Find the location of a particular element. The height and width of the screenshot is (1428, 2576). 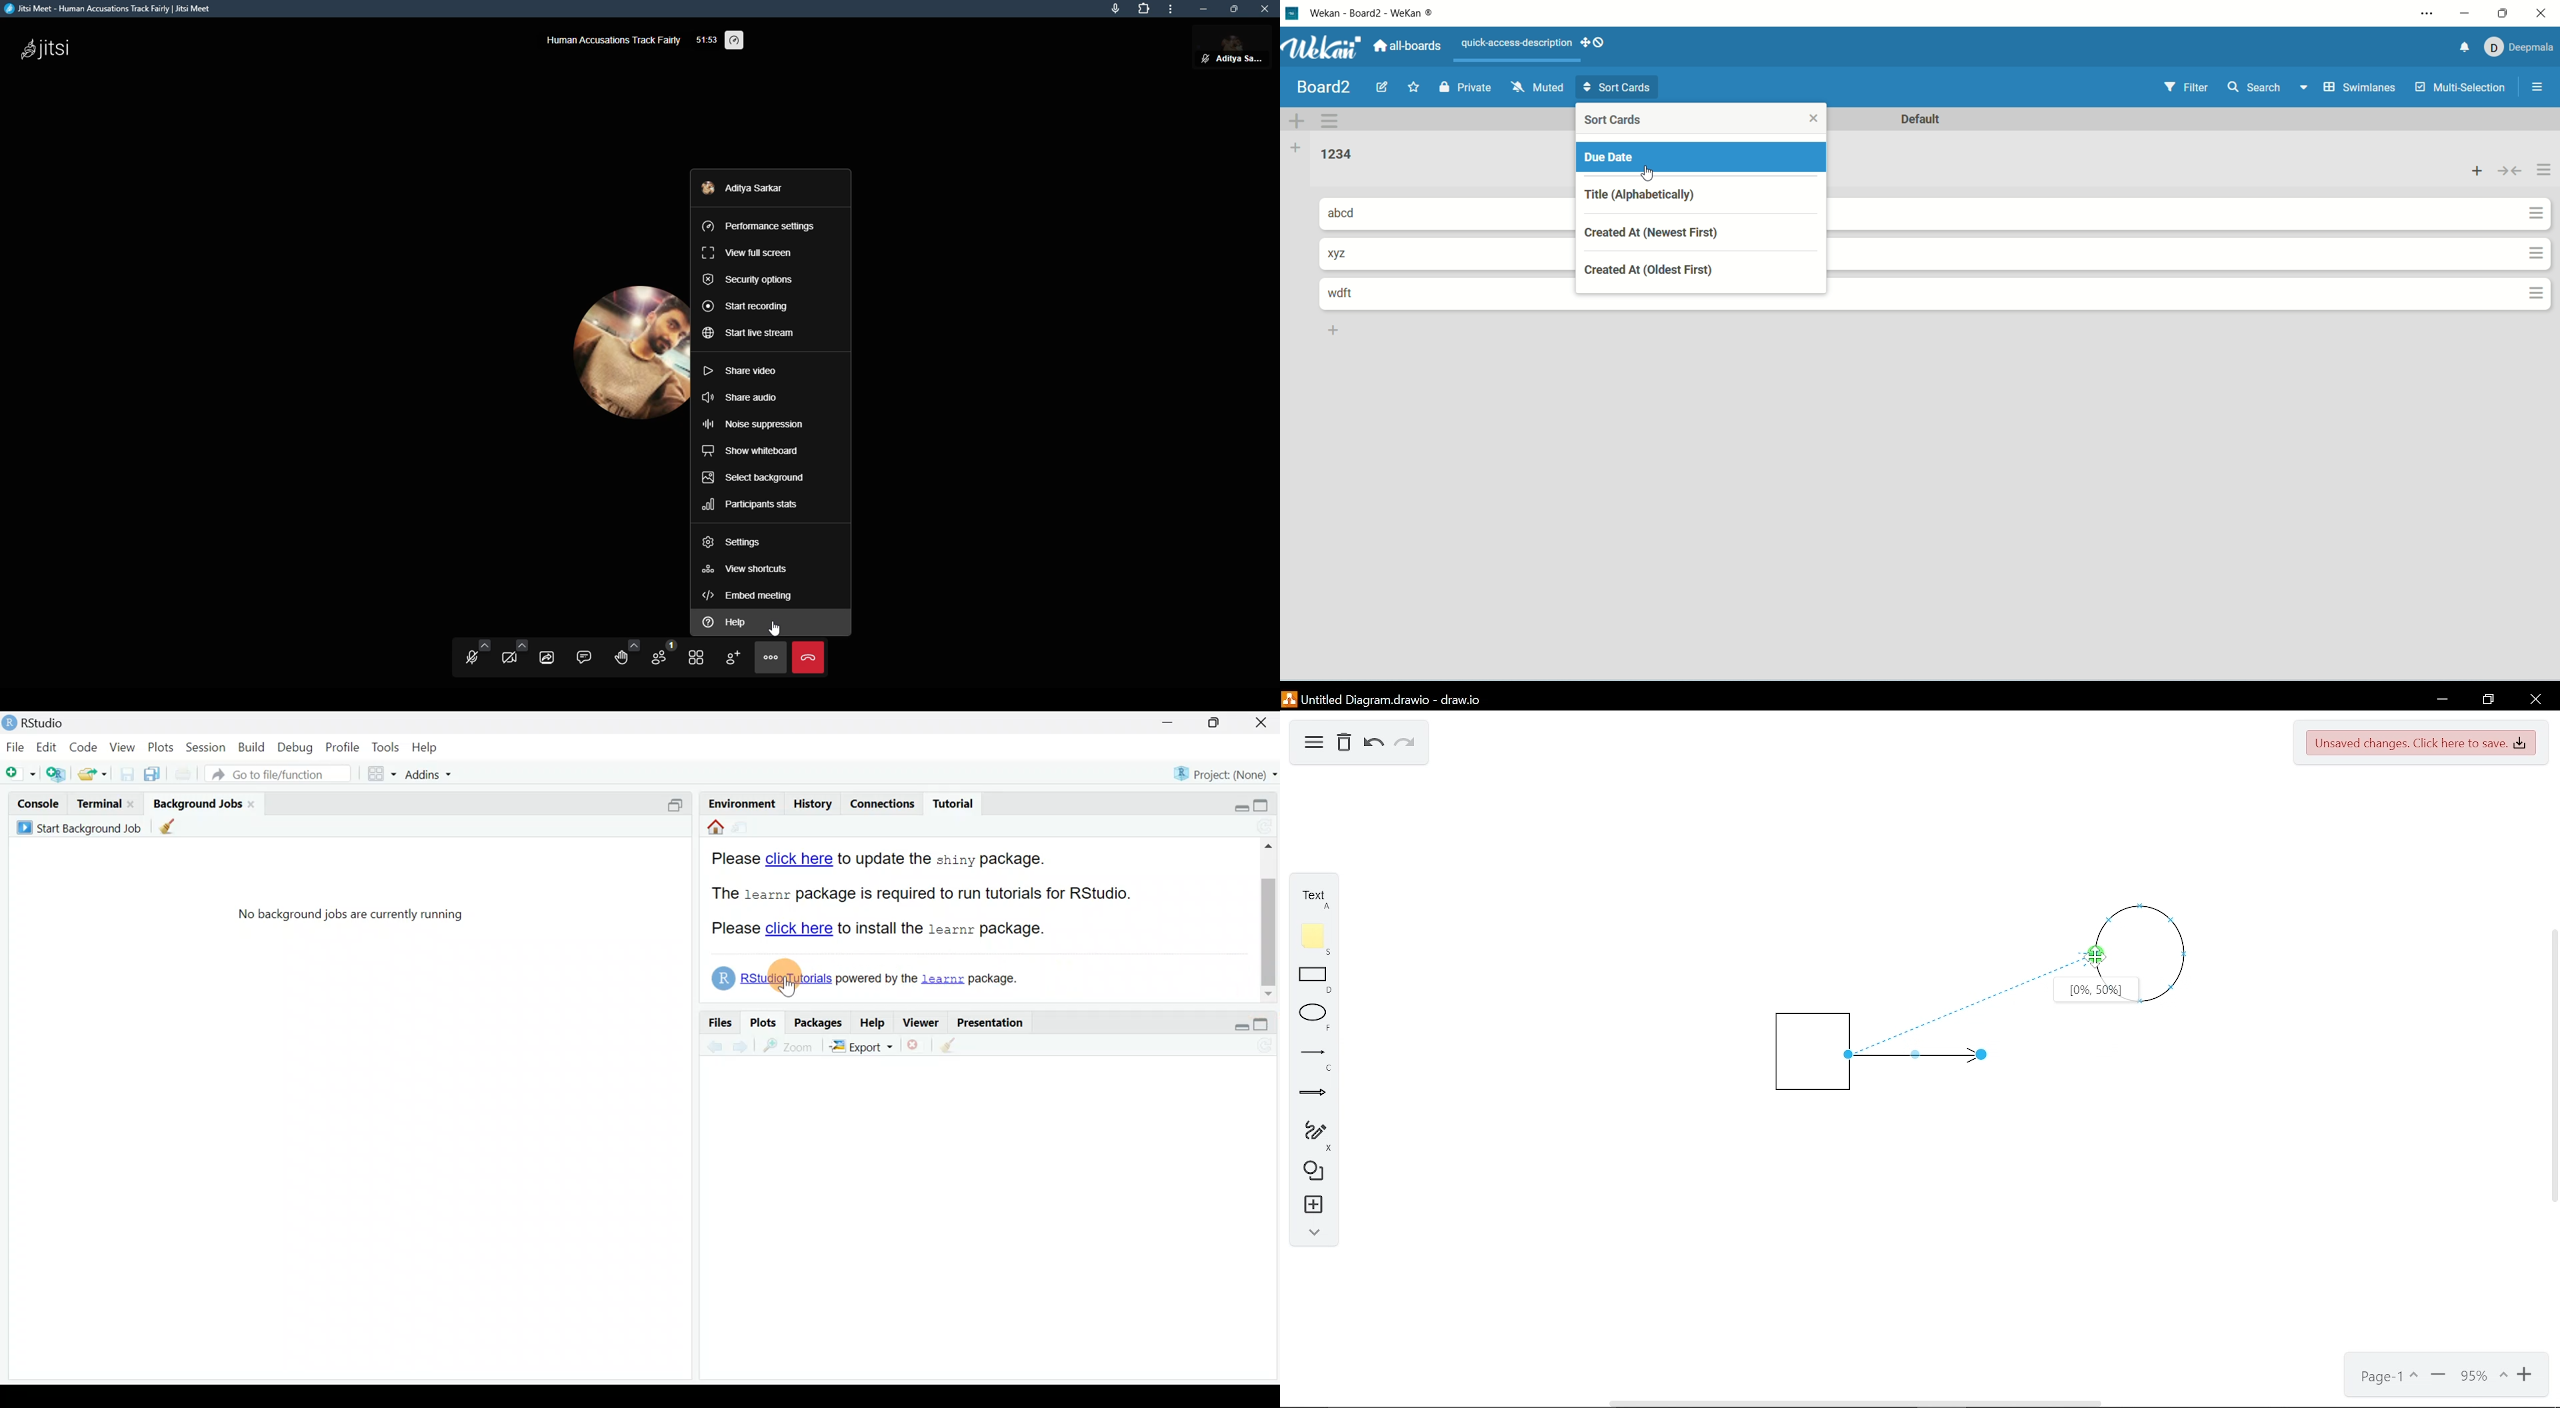

Edit is located at coordinates (47, 749).